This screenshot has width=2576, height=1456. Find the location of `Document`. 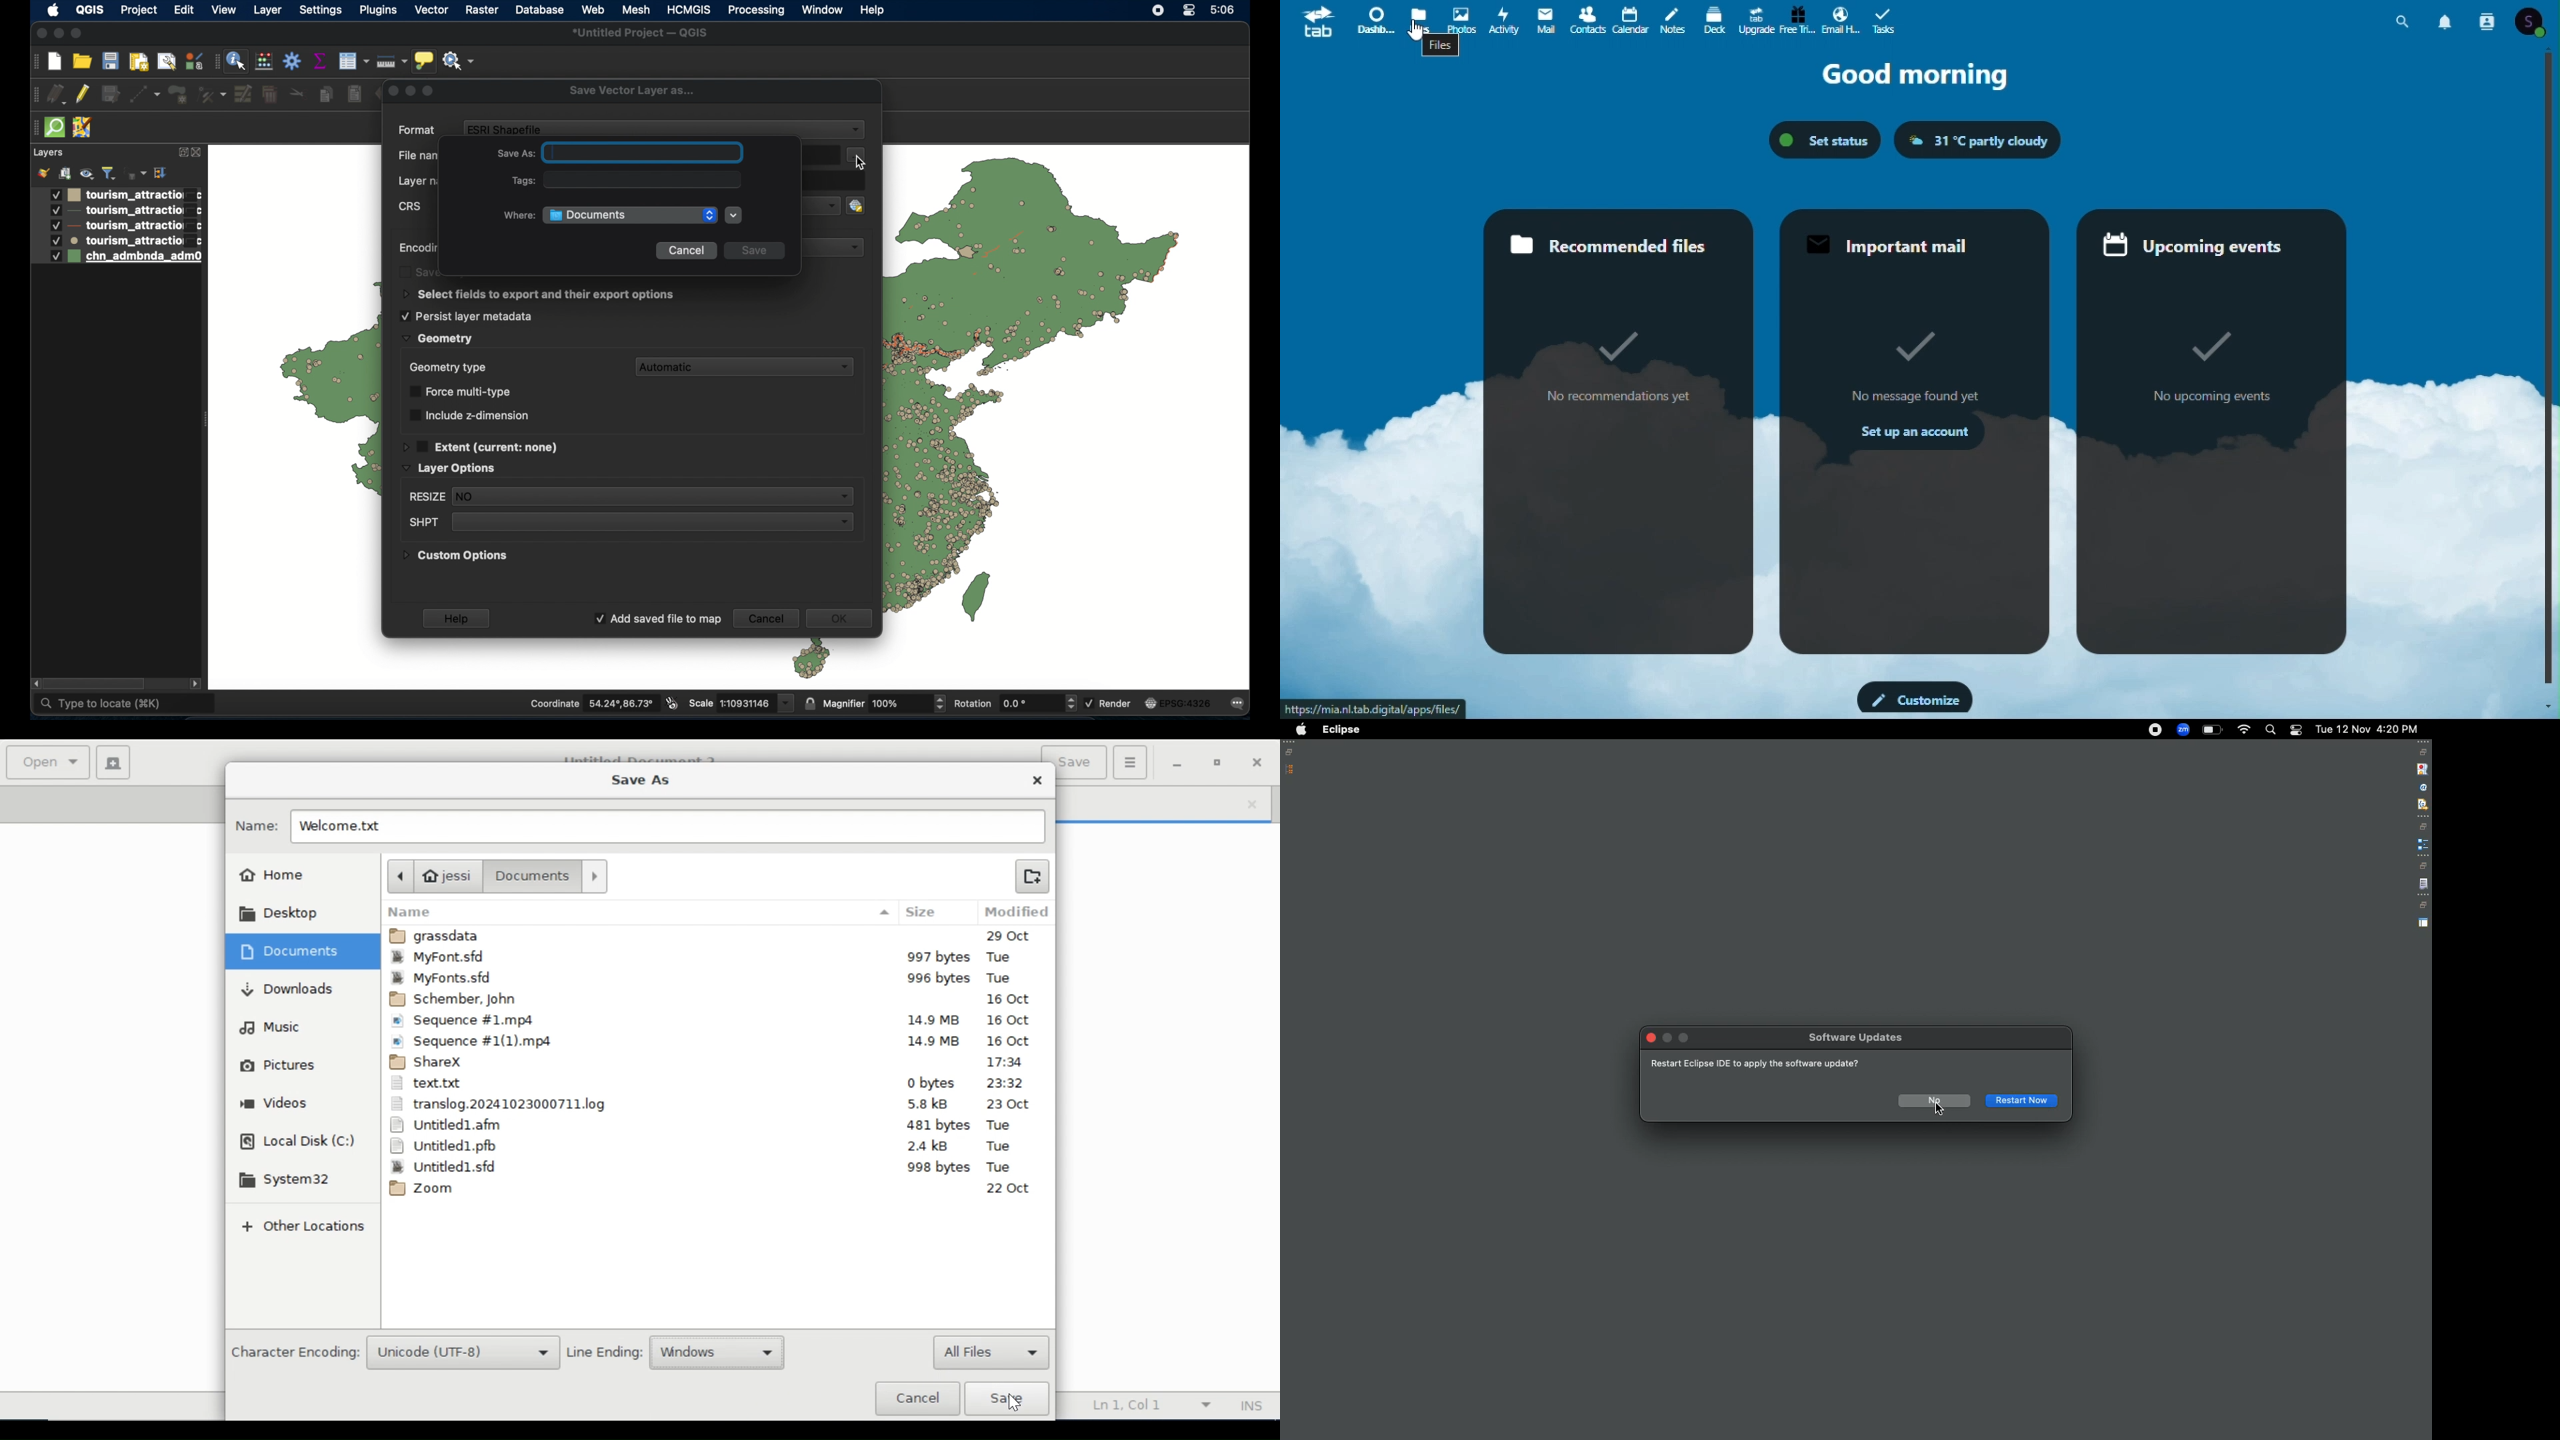

Document is located at coordinates (533, 876).